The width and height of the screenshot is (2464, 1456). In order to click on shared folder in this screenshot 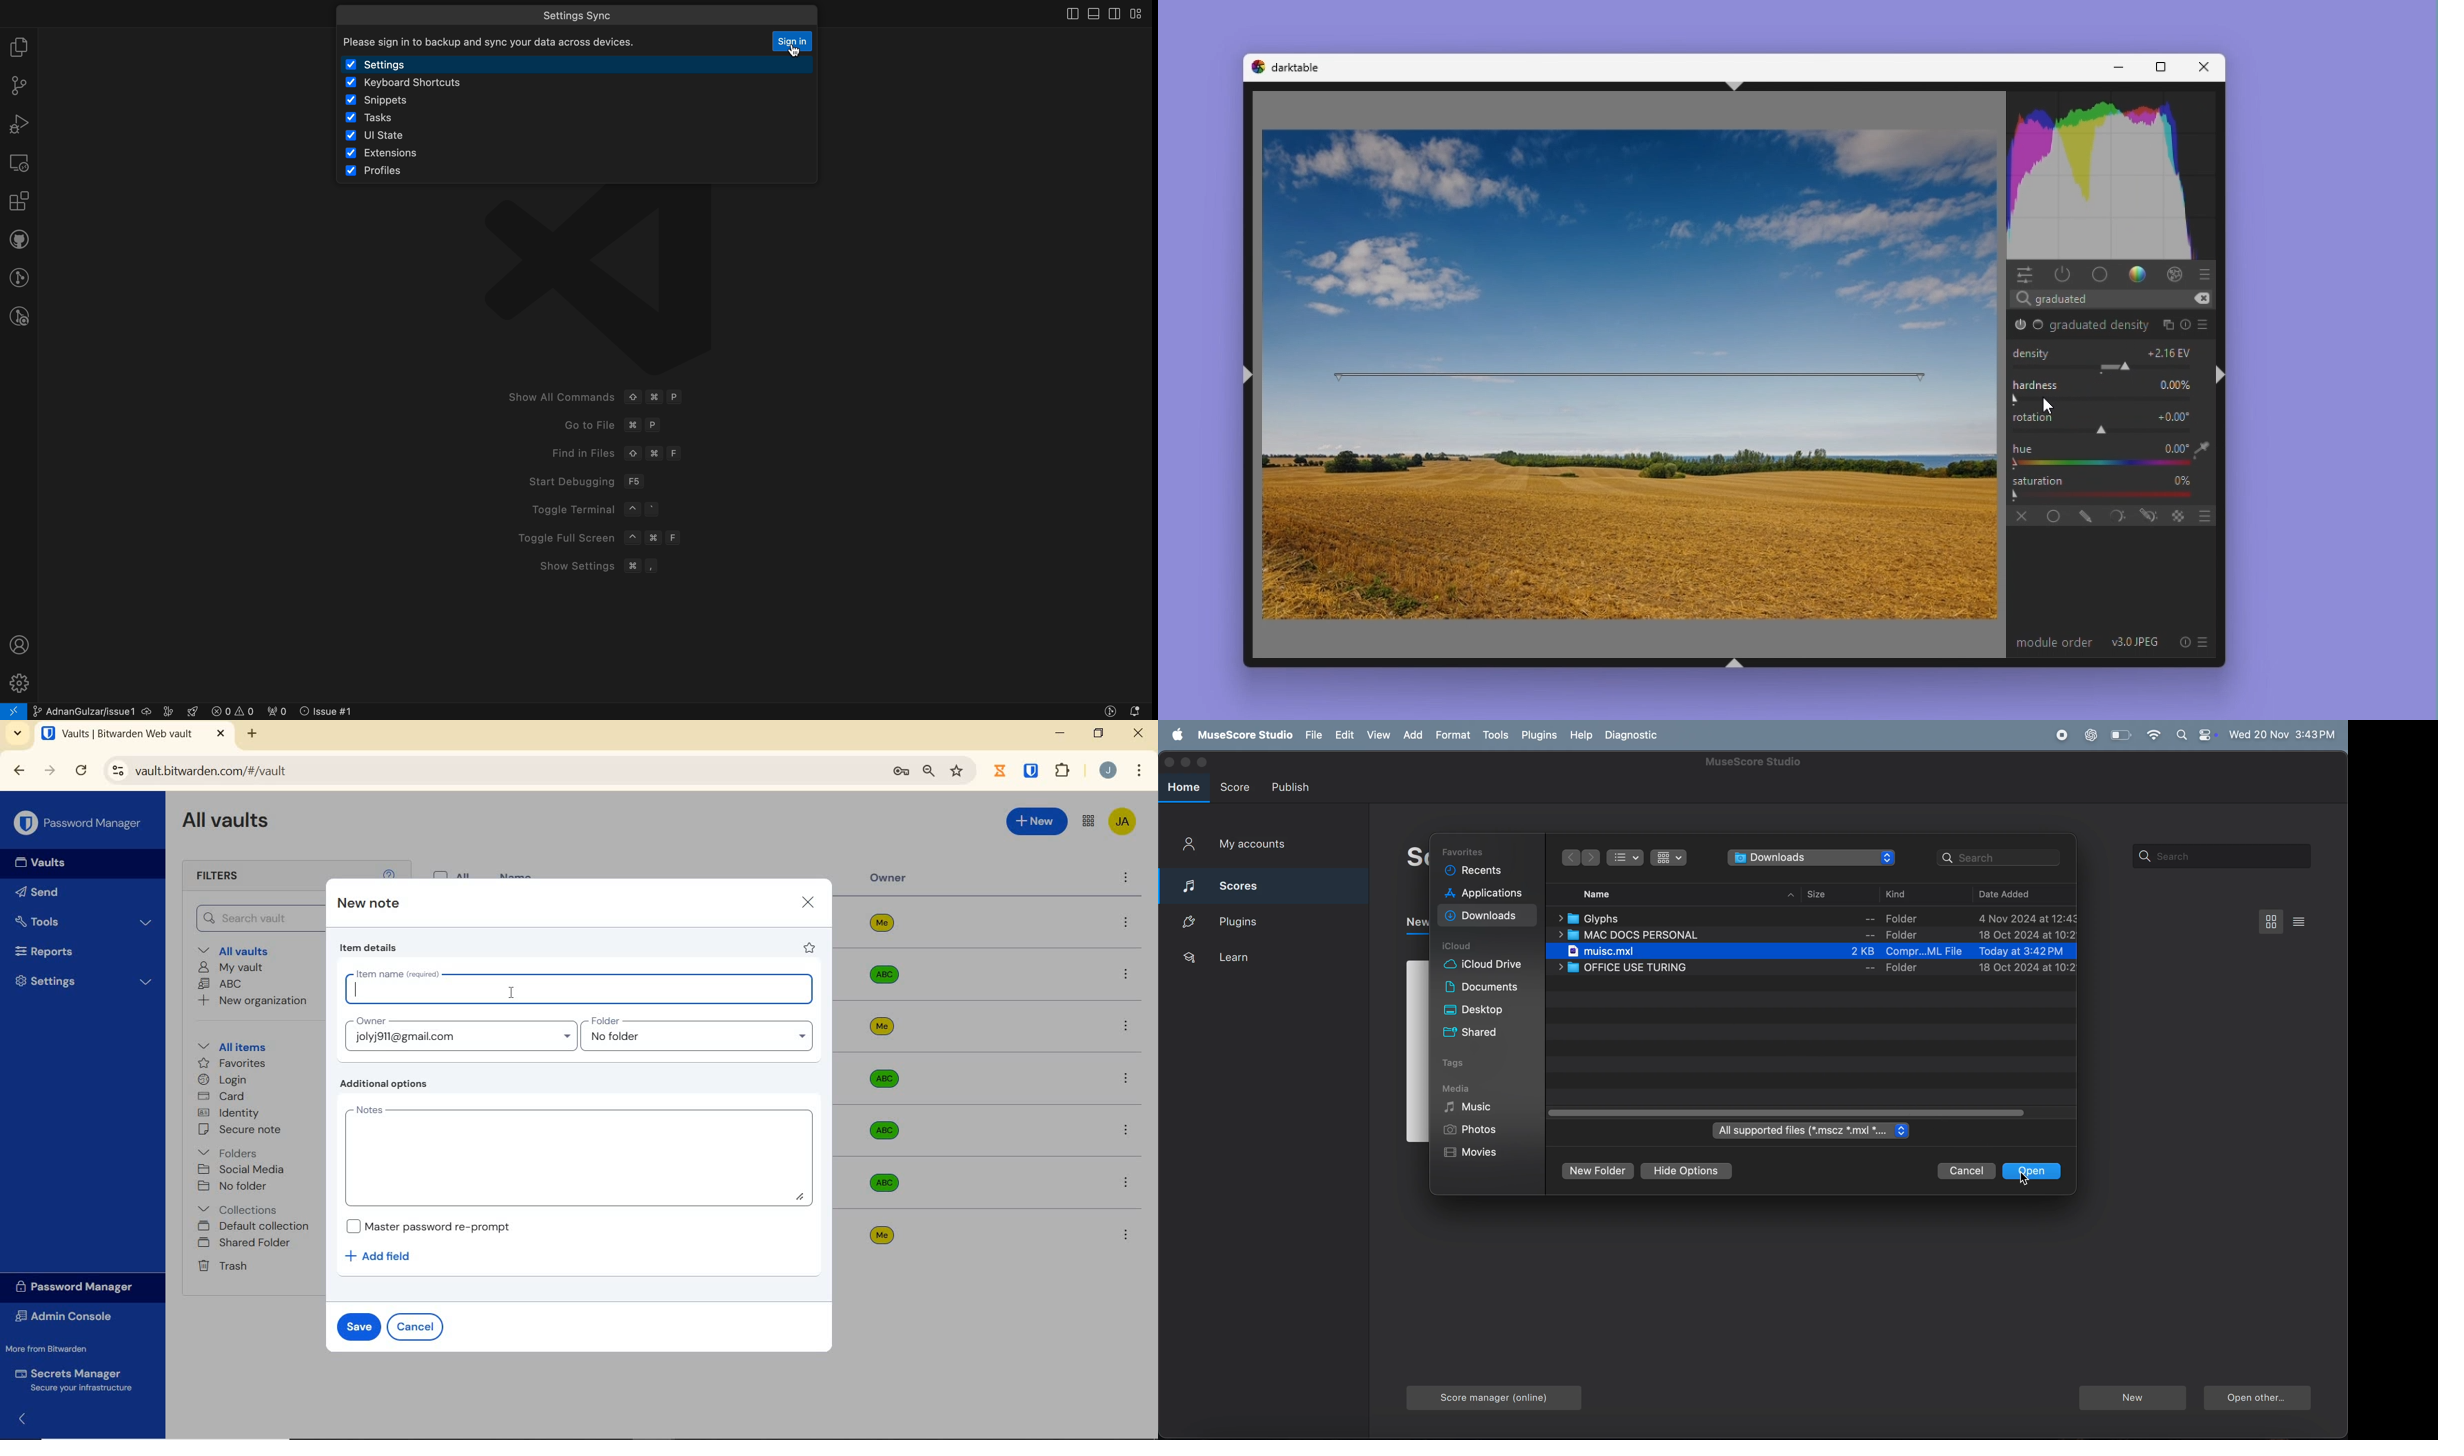, I will do `click(246, 1243)`.